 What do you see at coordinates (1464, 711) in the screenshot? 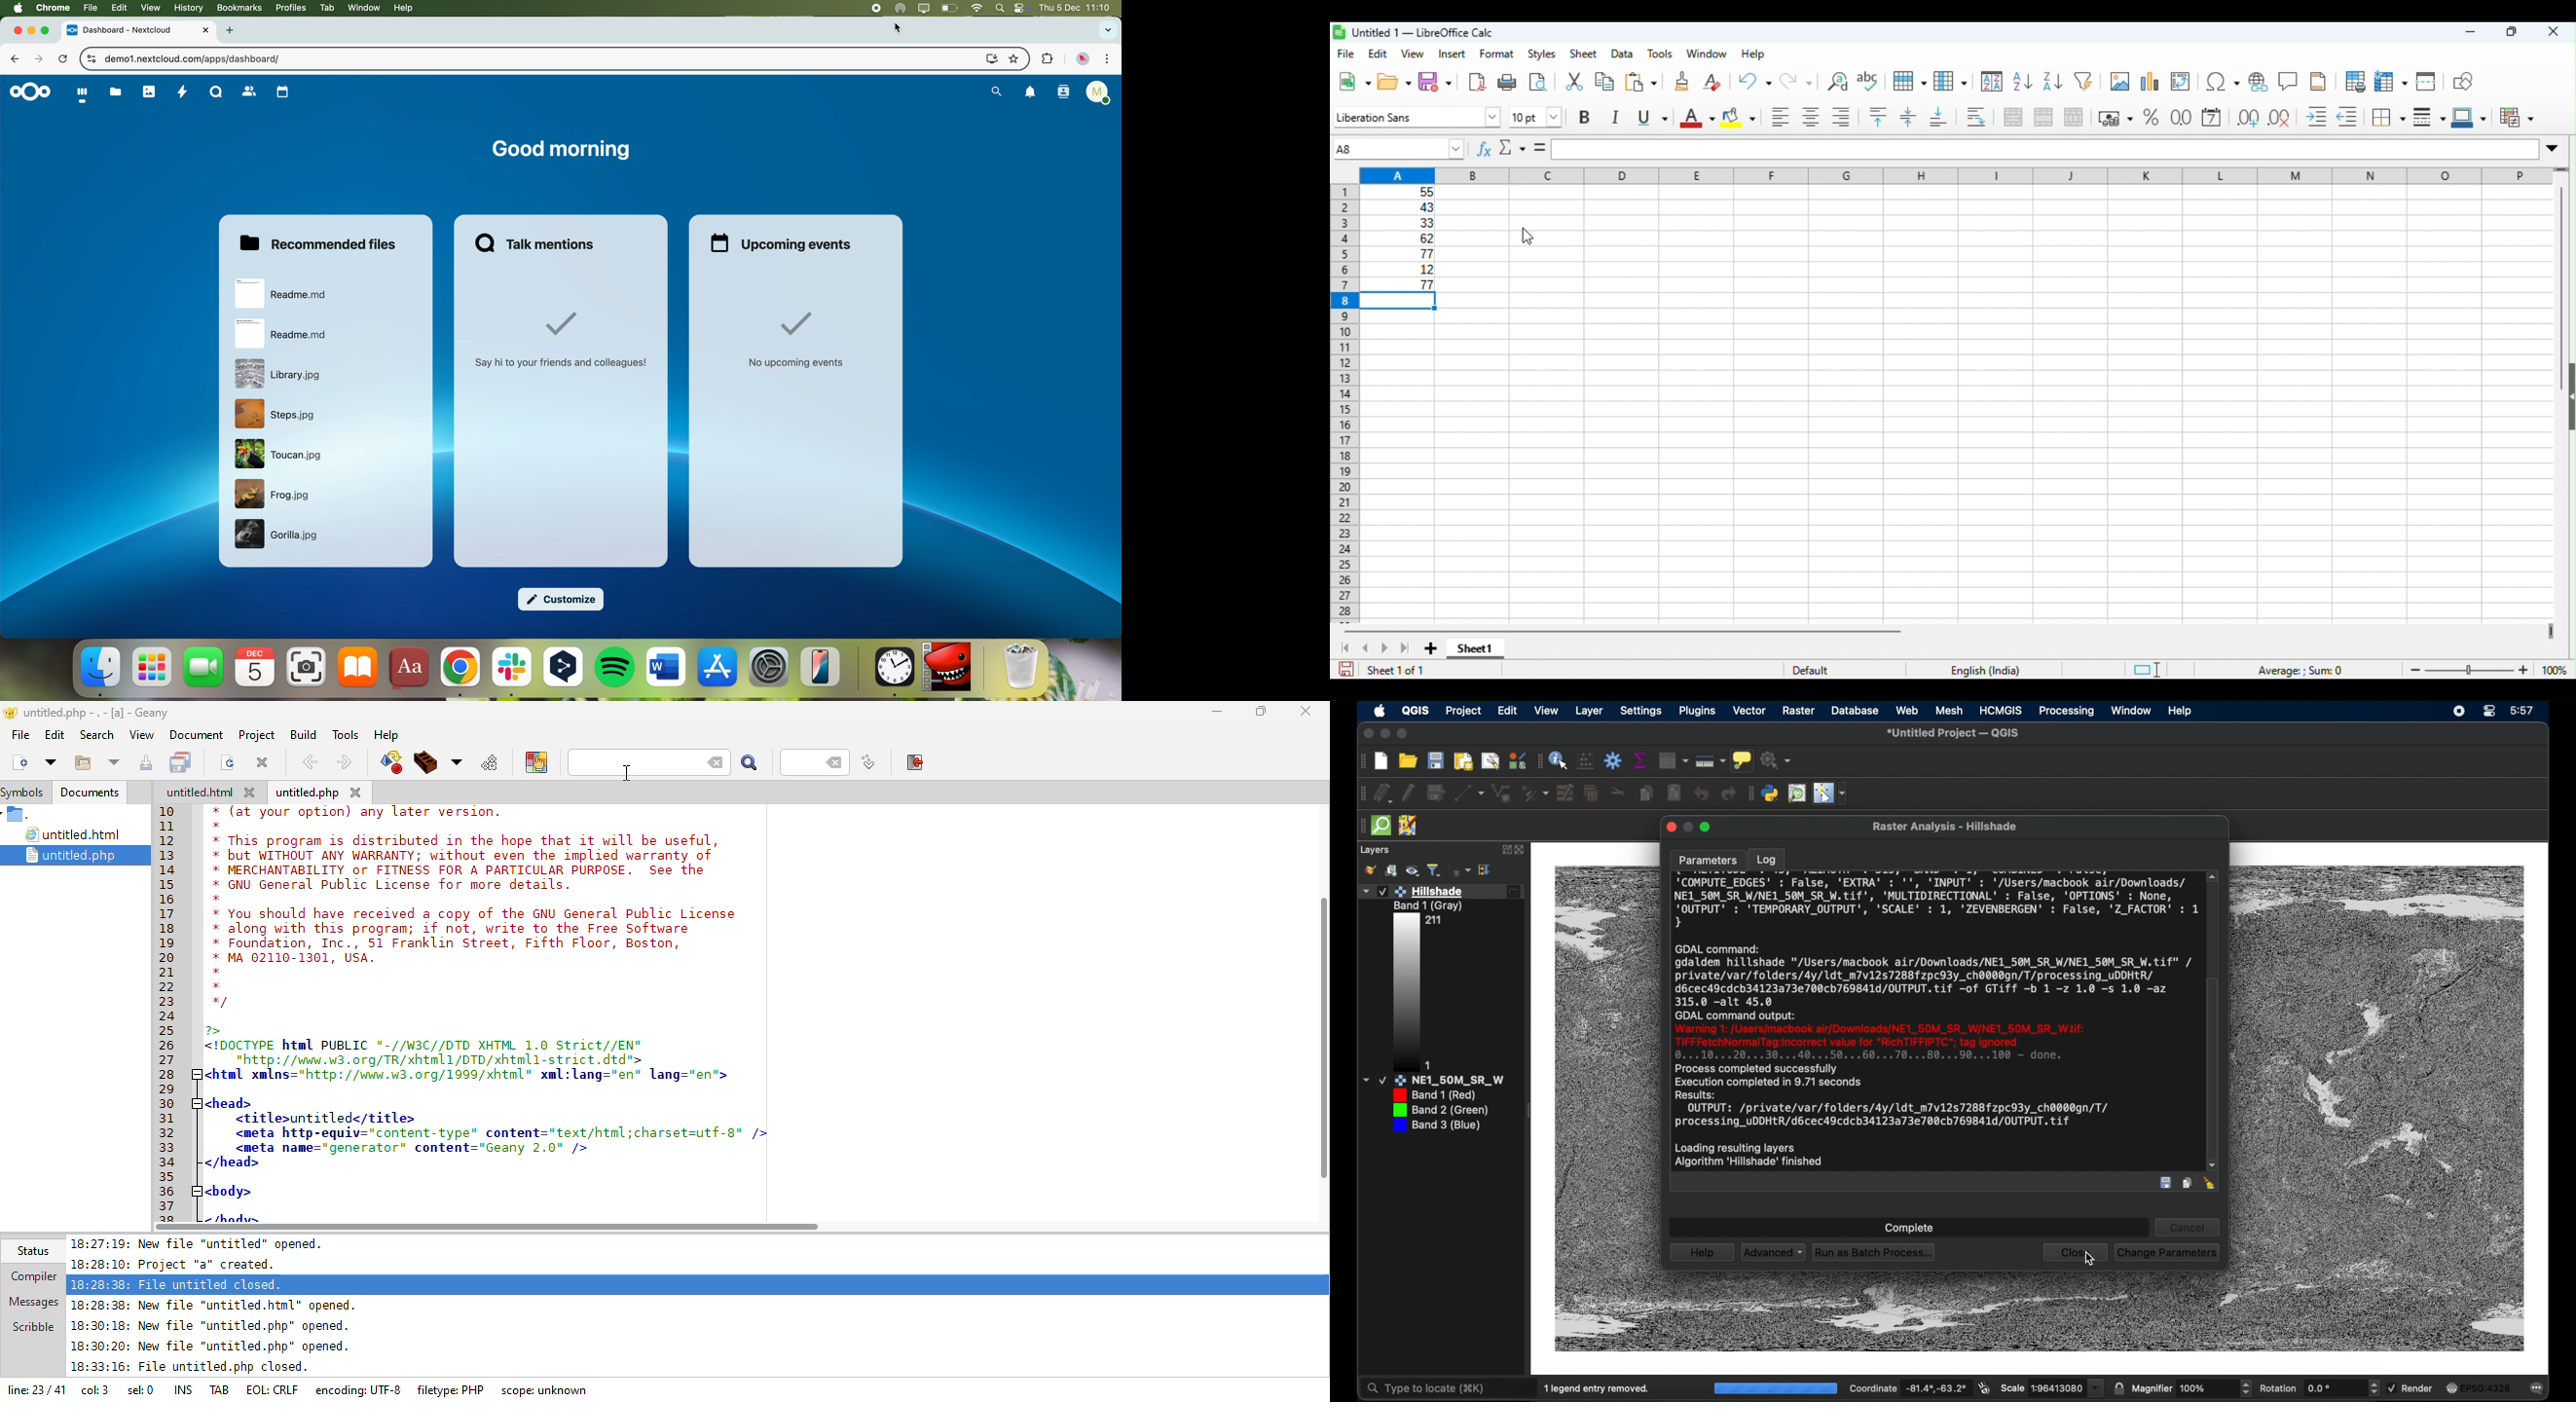
I see `project` at bounding box center [1464, 711].